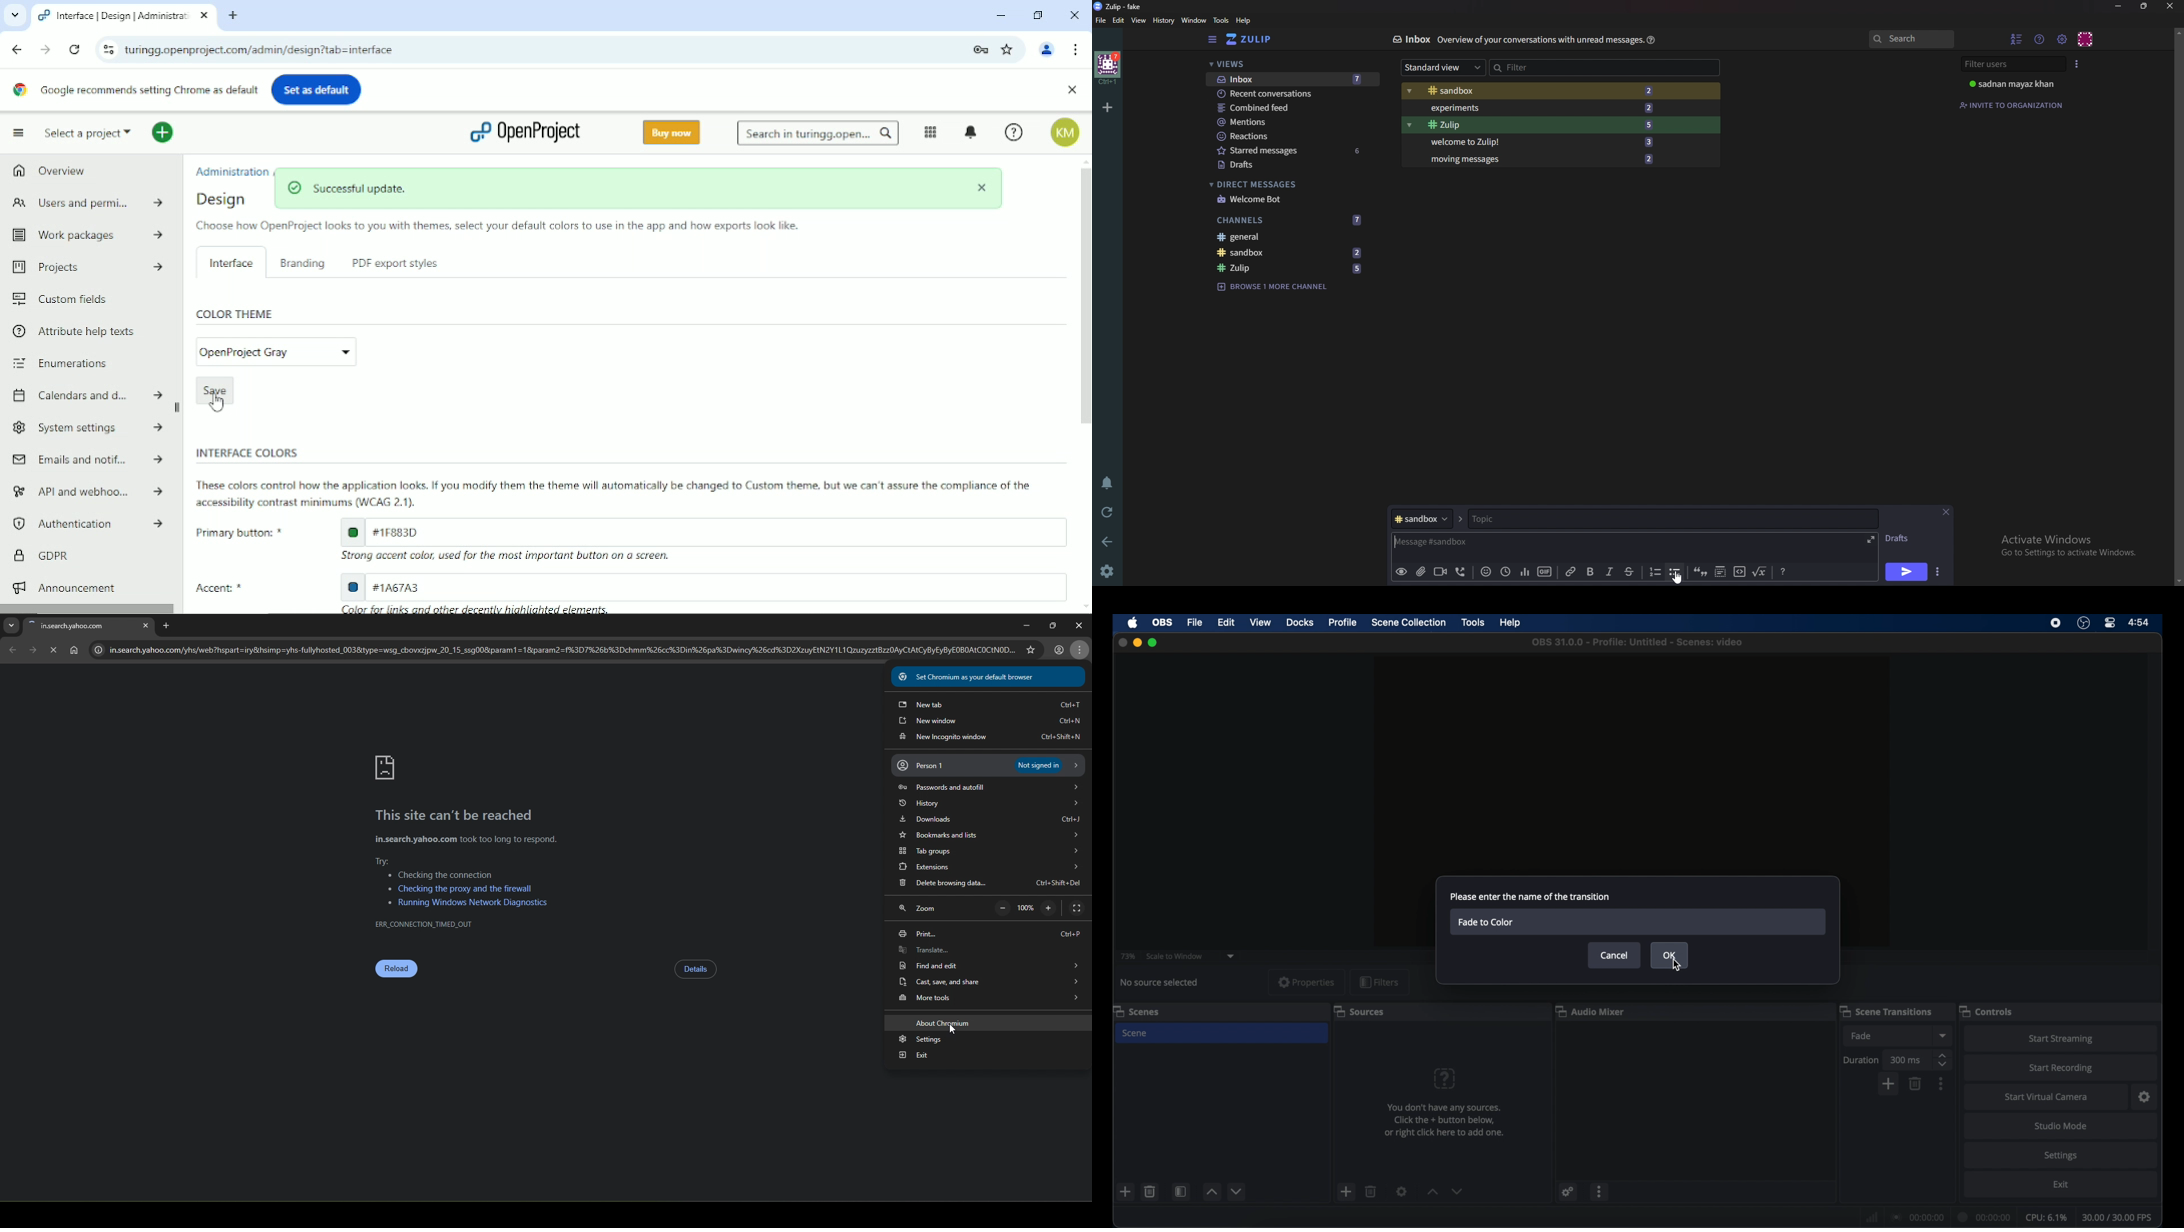  Describe the element at coordinates (441, 875) in the screenshot. I see `checking the connection` at that location.